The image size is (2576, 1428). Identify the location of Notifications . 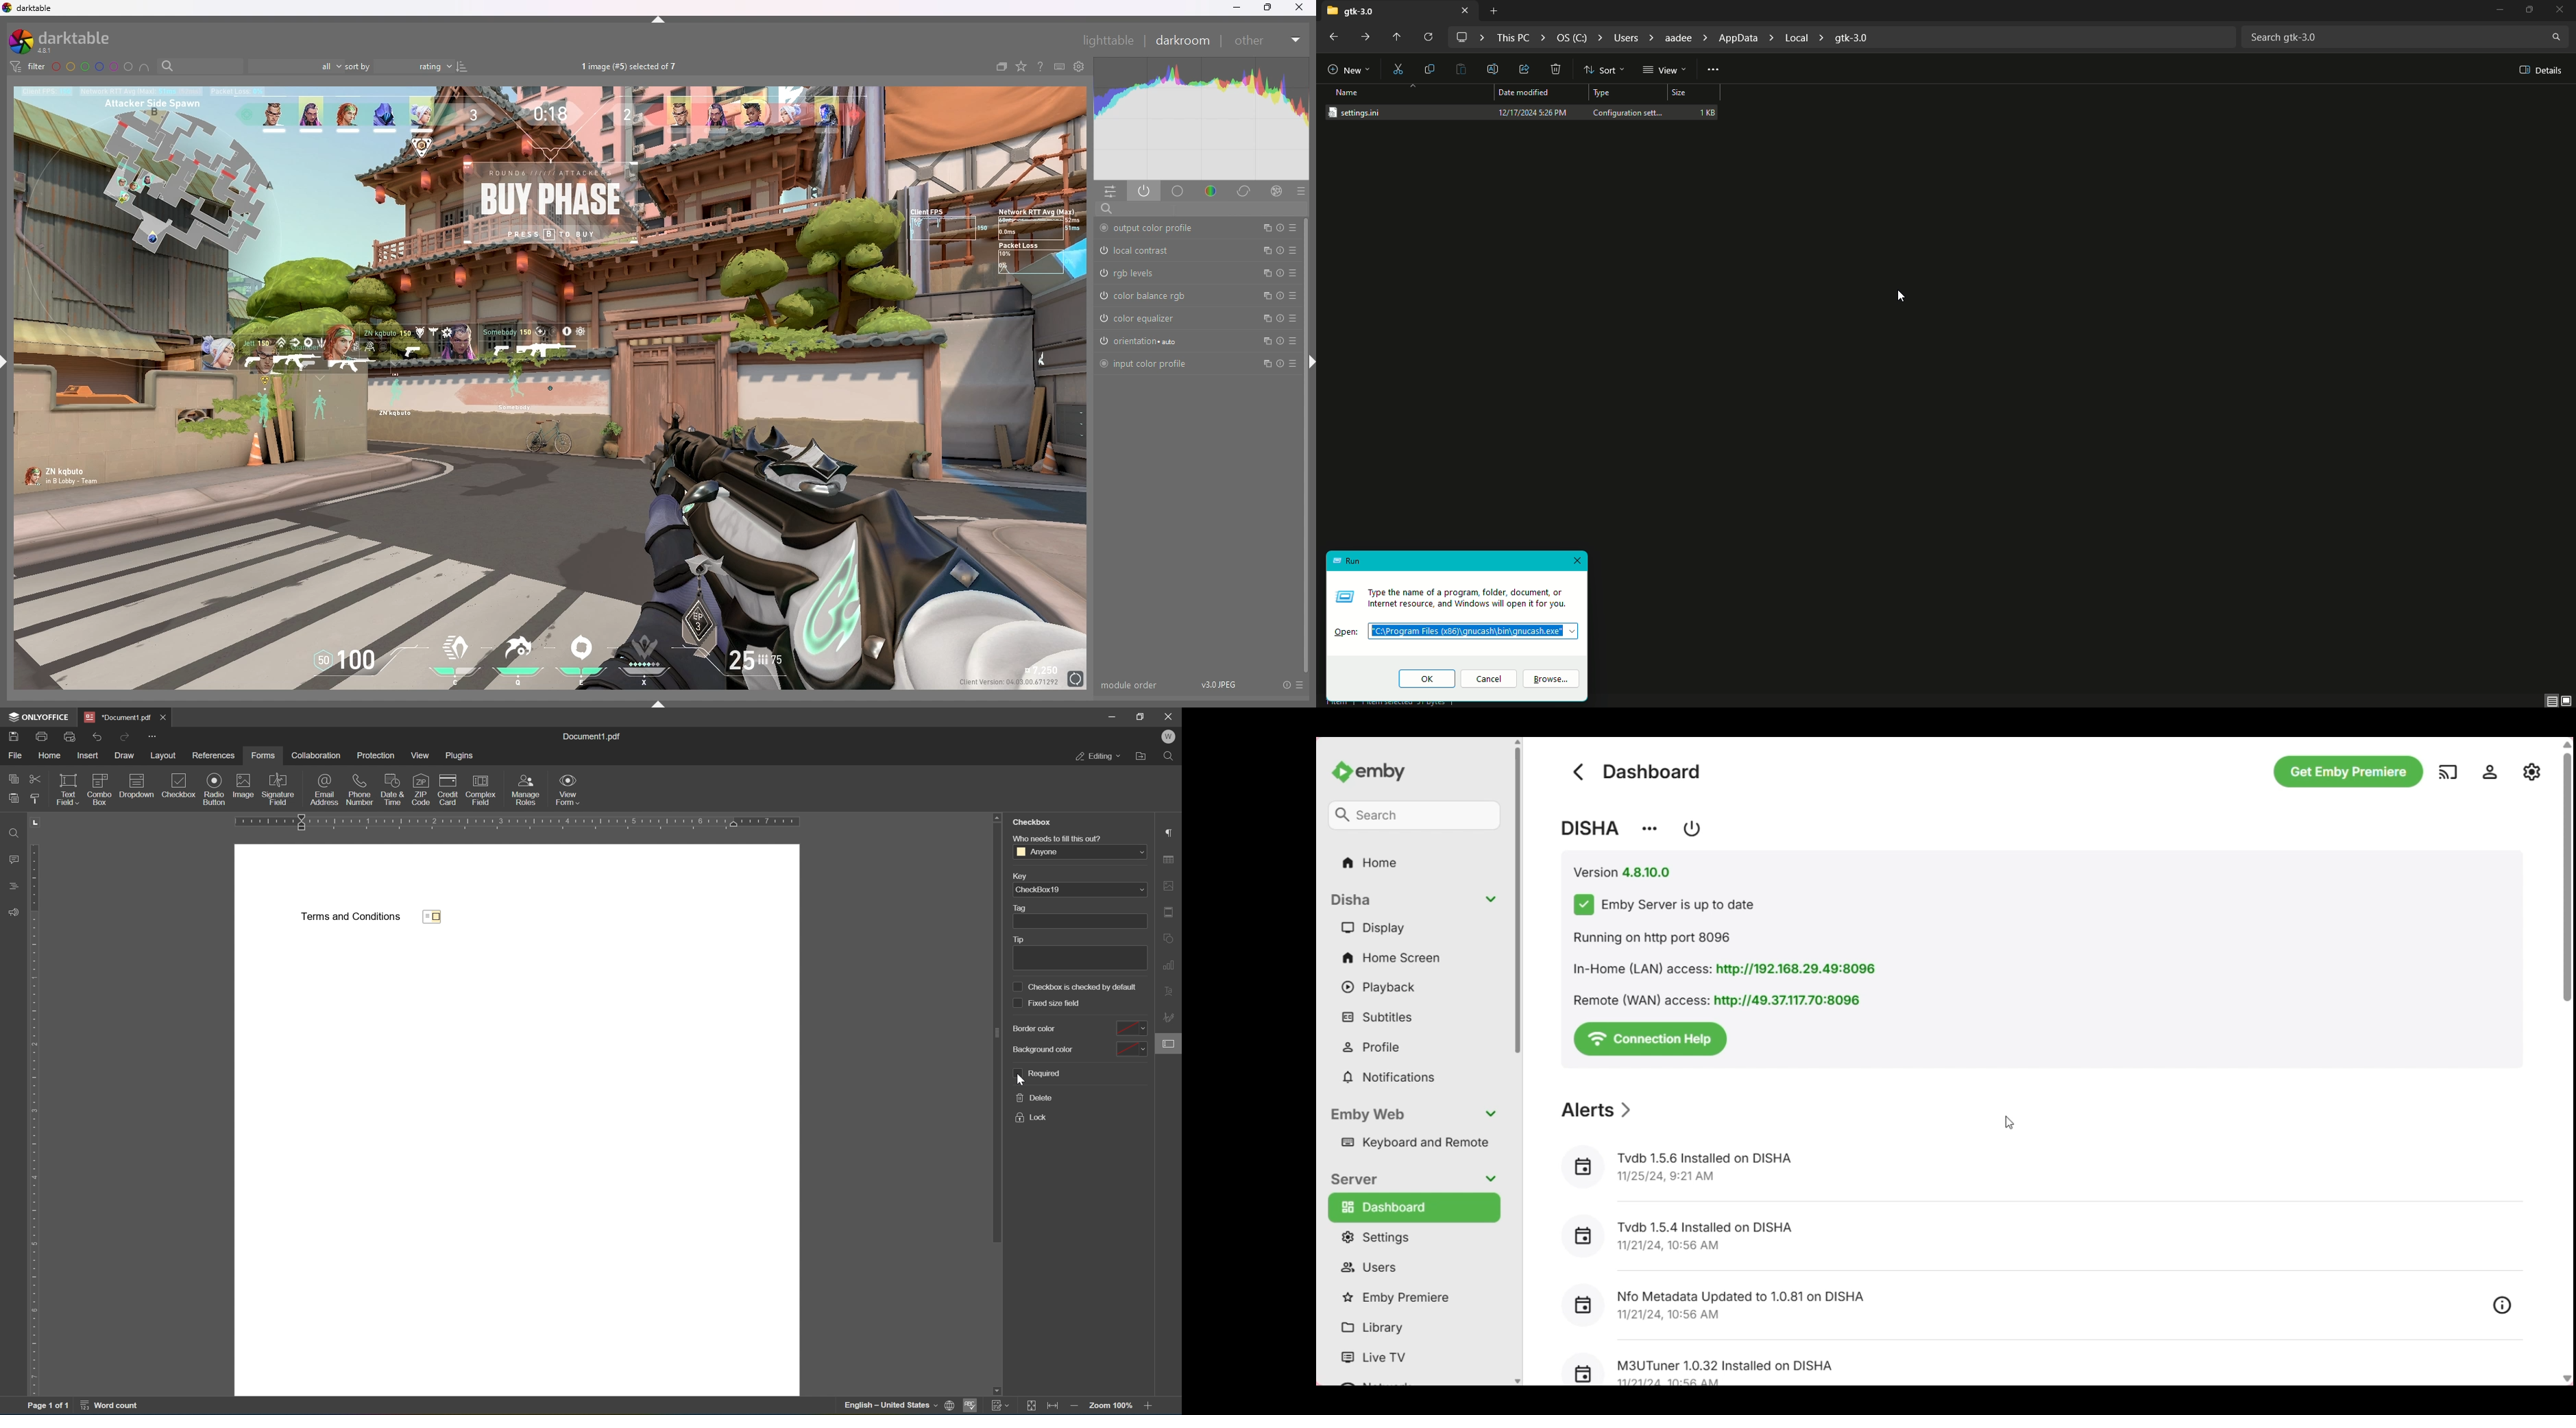
(1414, 1078).